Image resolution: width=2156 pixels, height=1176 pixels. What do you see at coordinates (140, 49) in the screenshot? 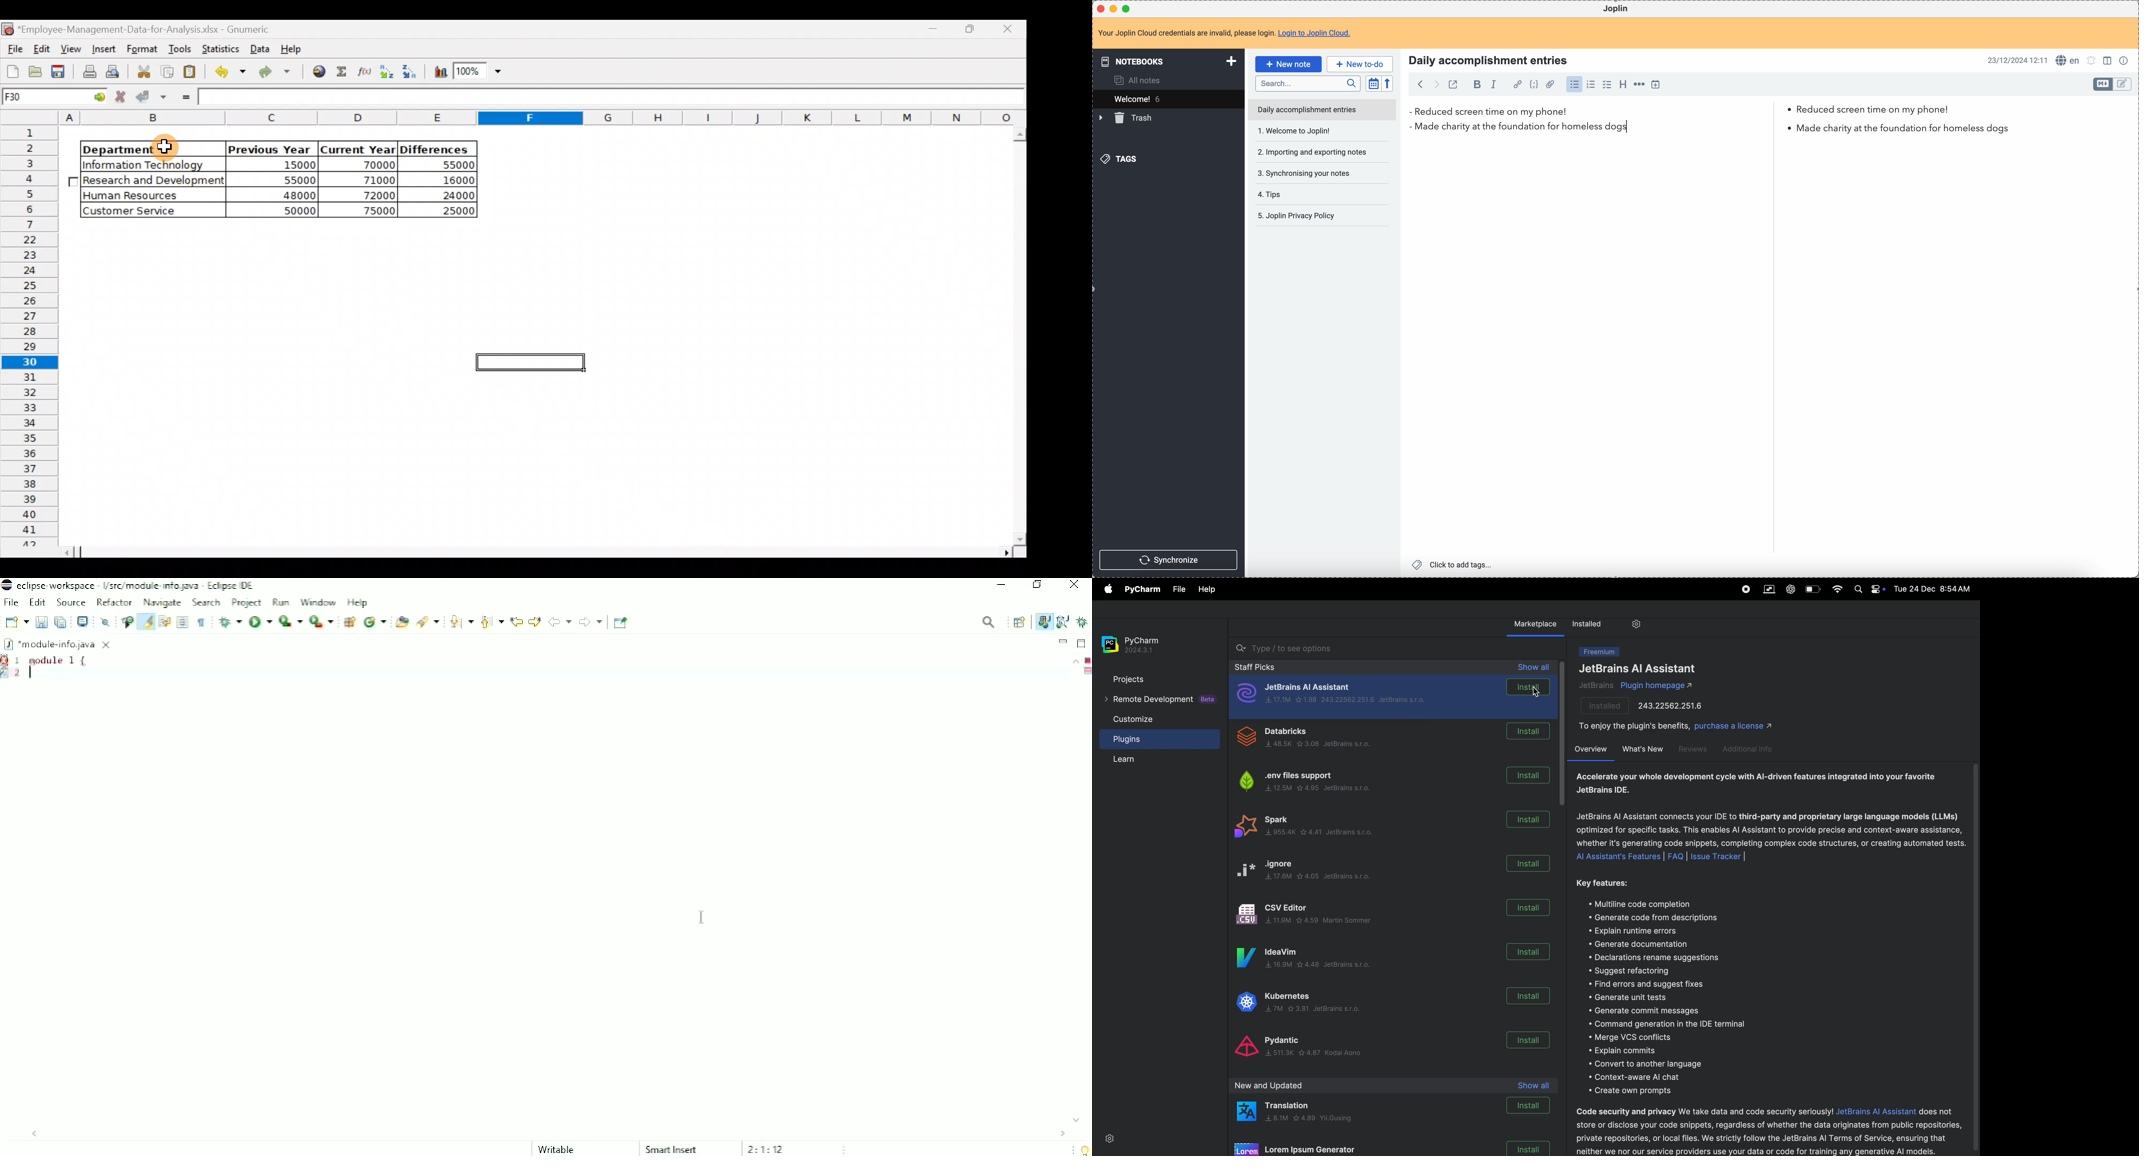
I see `Format` at bounding box center [140, 49].